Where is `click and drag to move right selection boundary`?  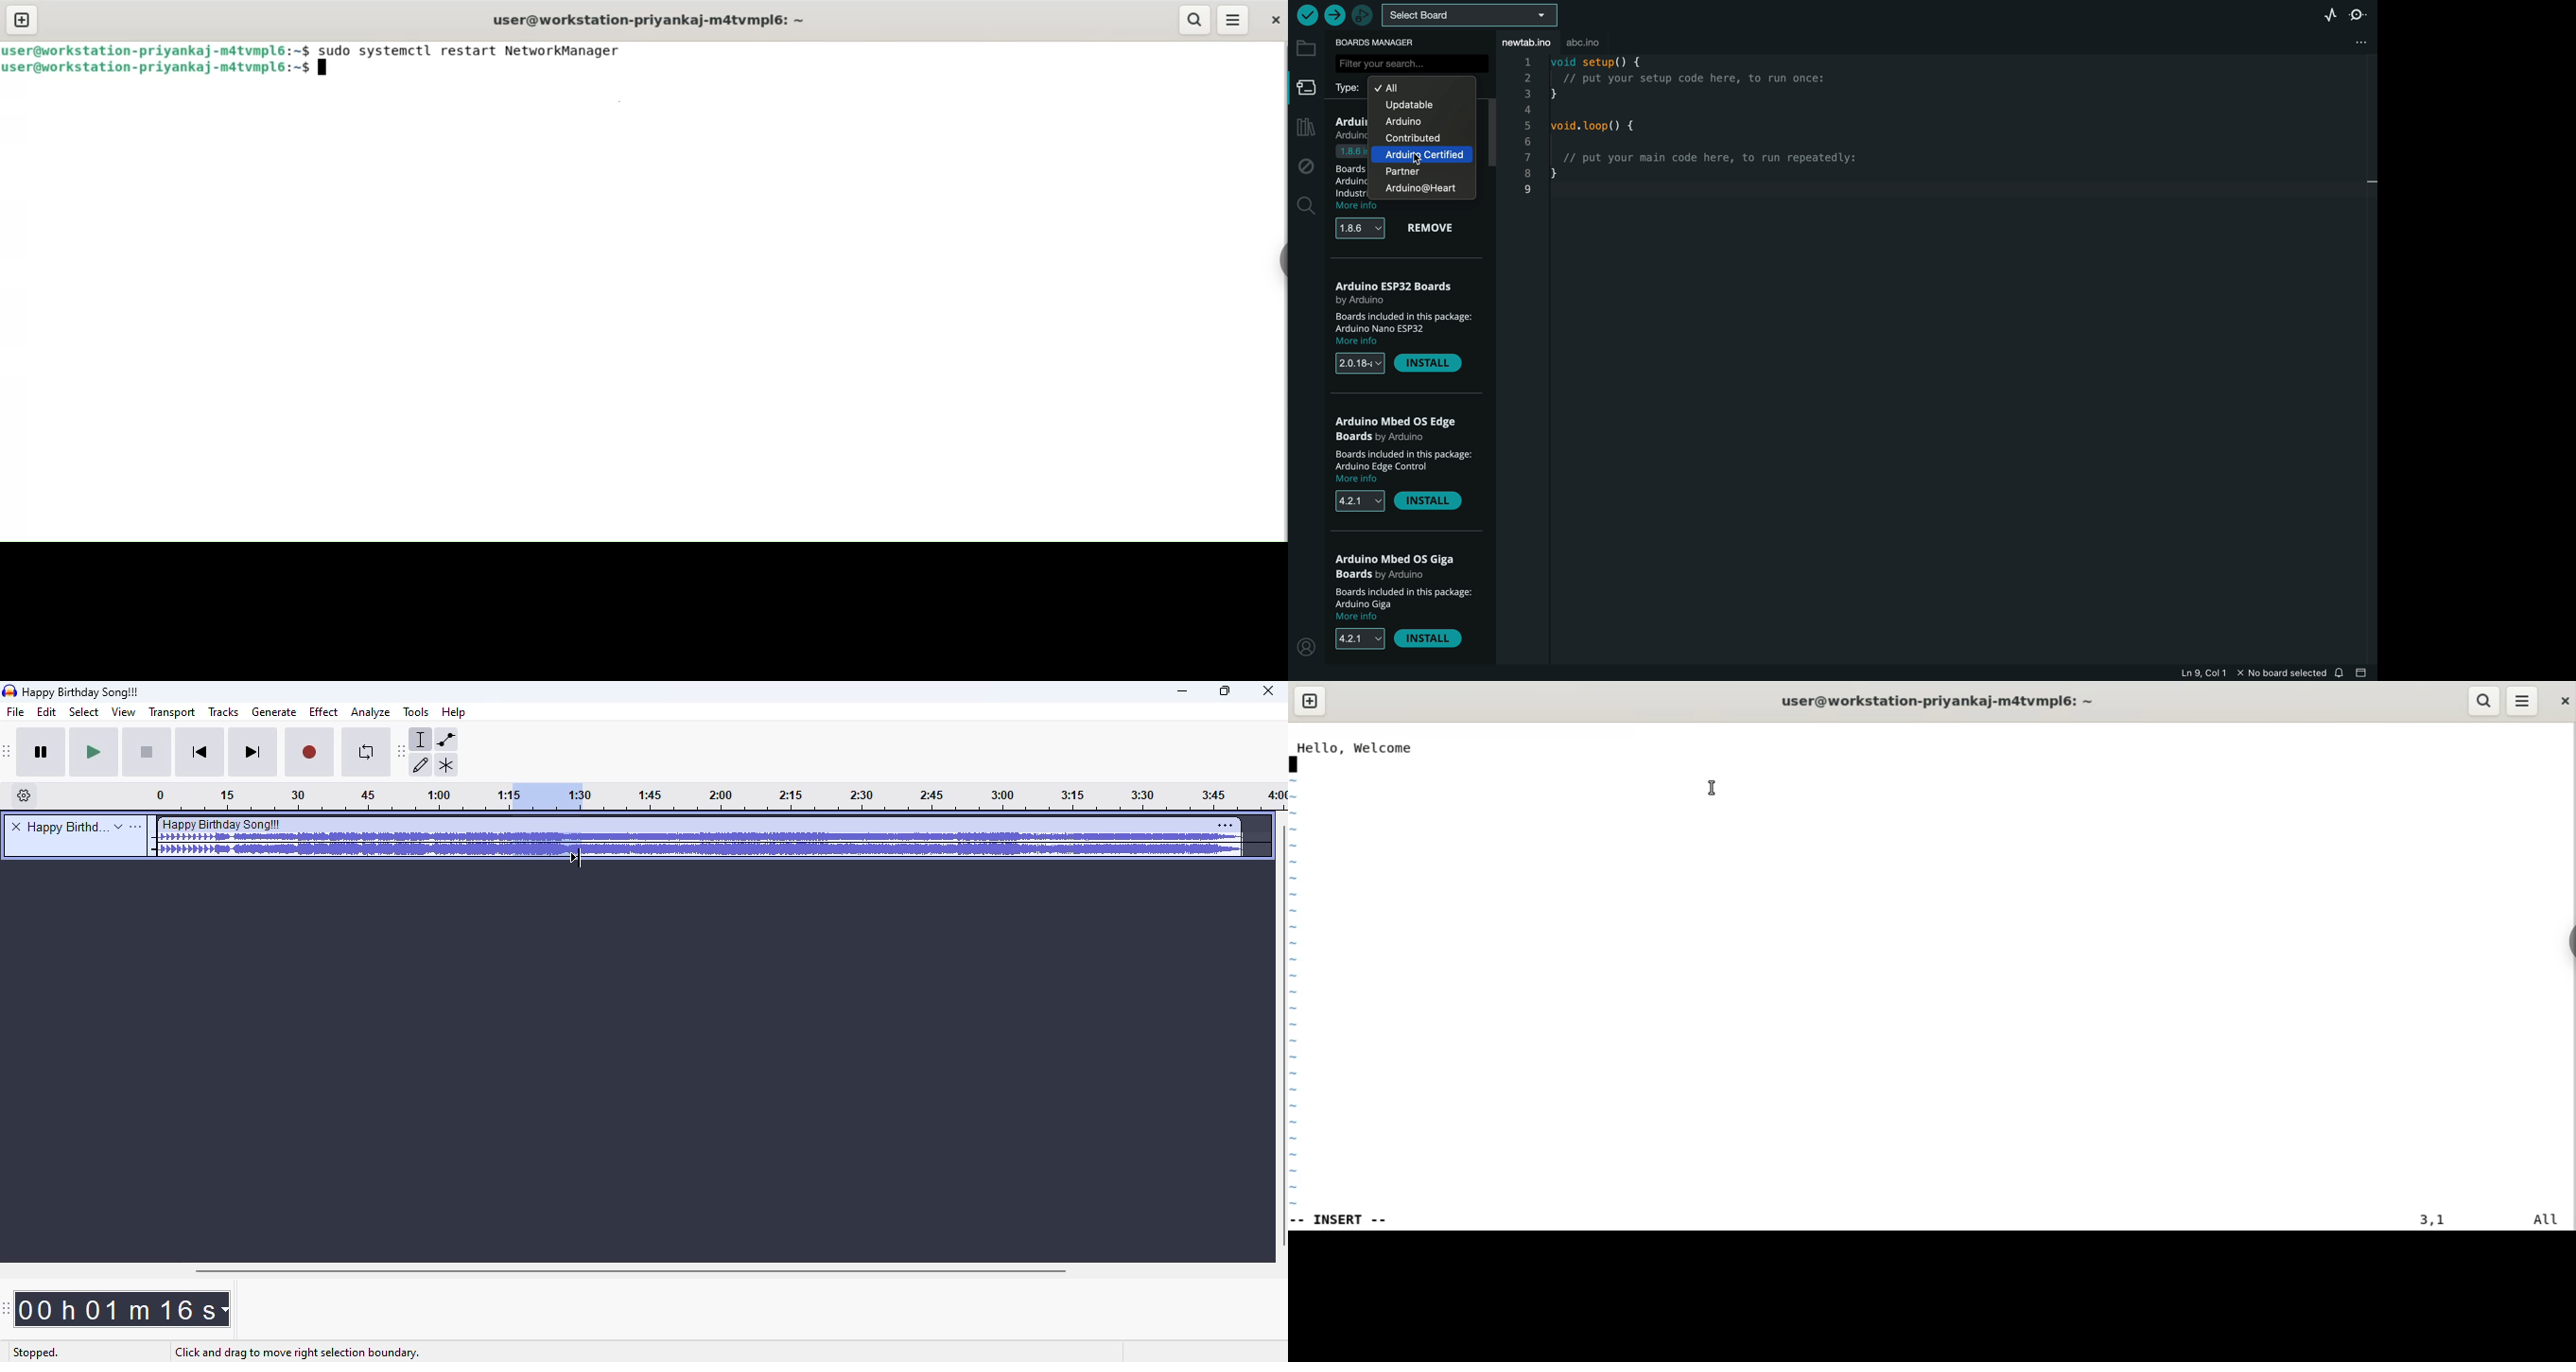 click and drag to move right selection boundary is located at coordinates (295, 1353).